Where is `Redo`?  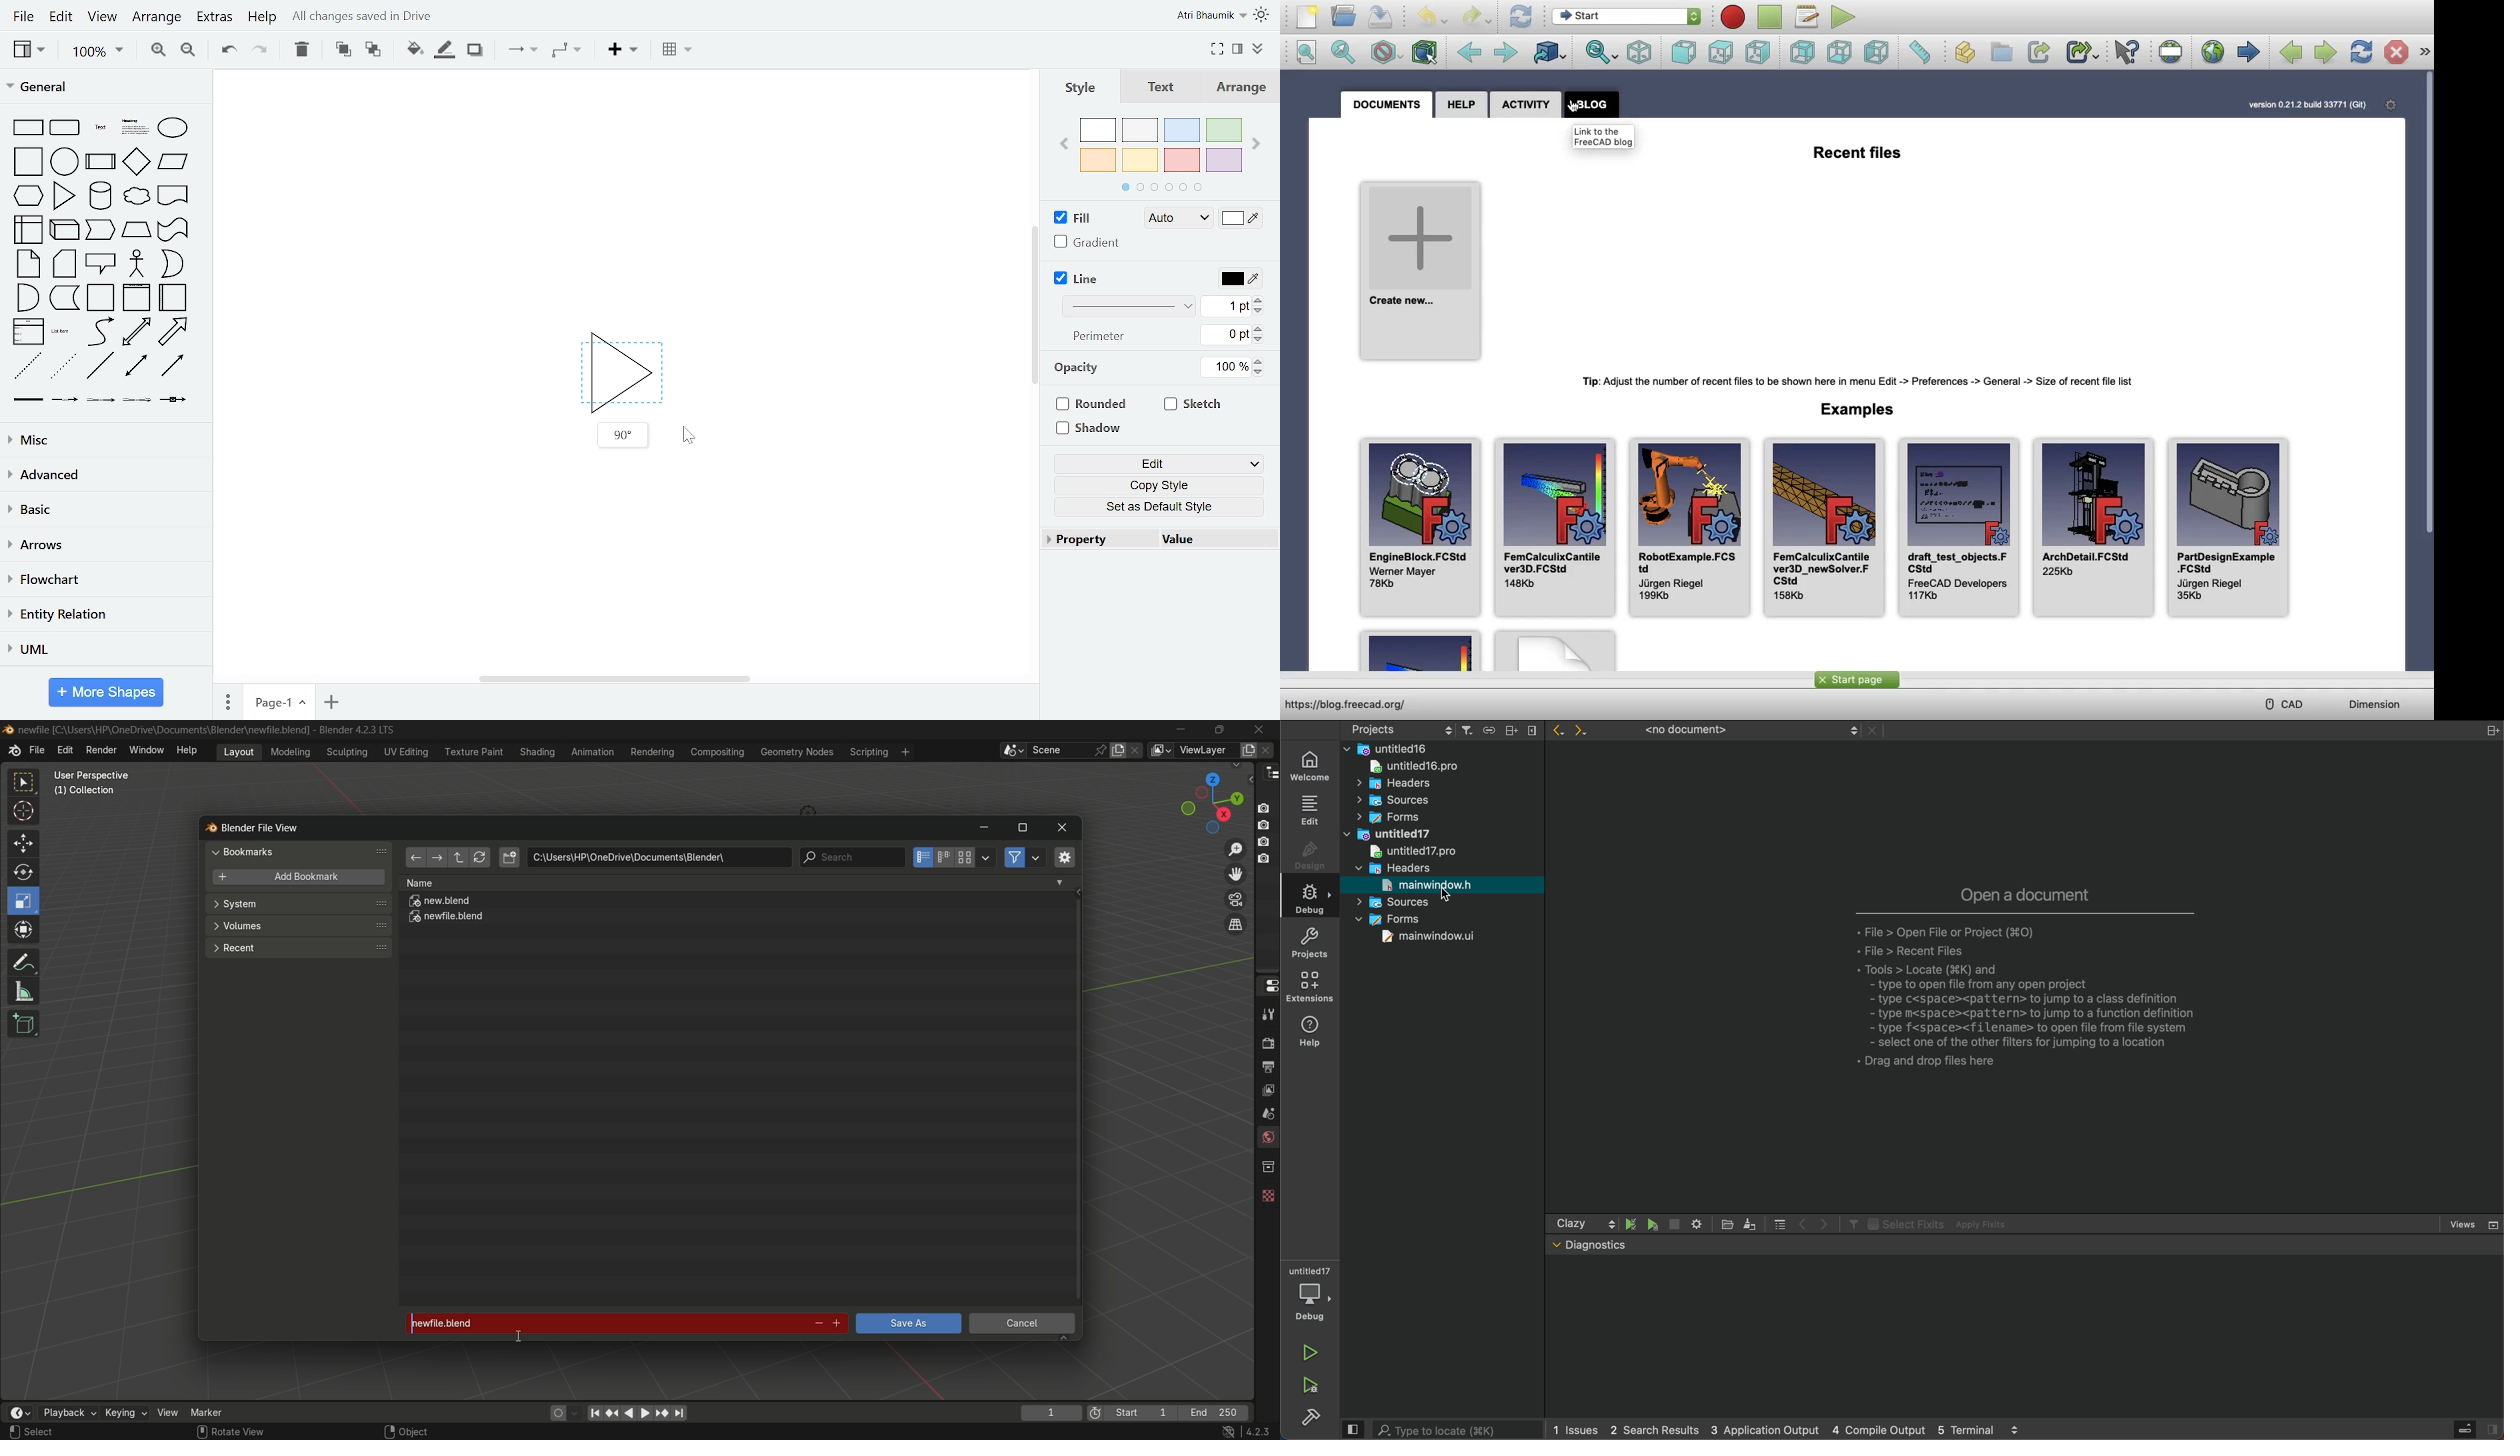 Redo is located at coordinates (1475, 18).